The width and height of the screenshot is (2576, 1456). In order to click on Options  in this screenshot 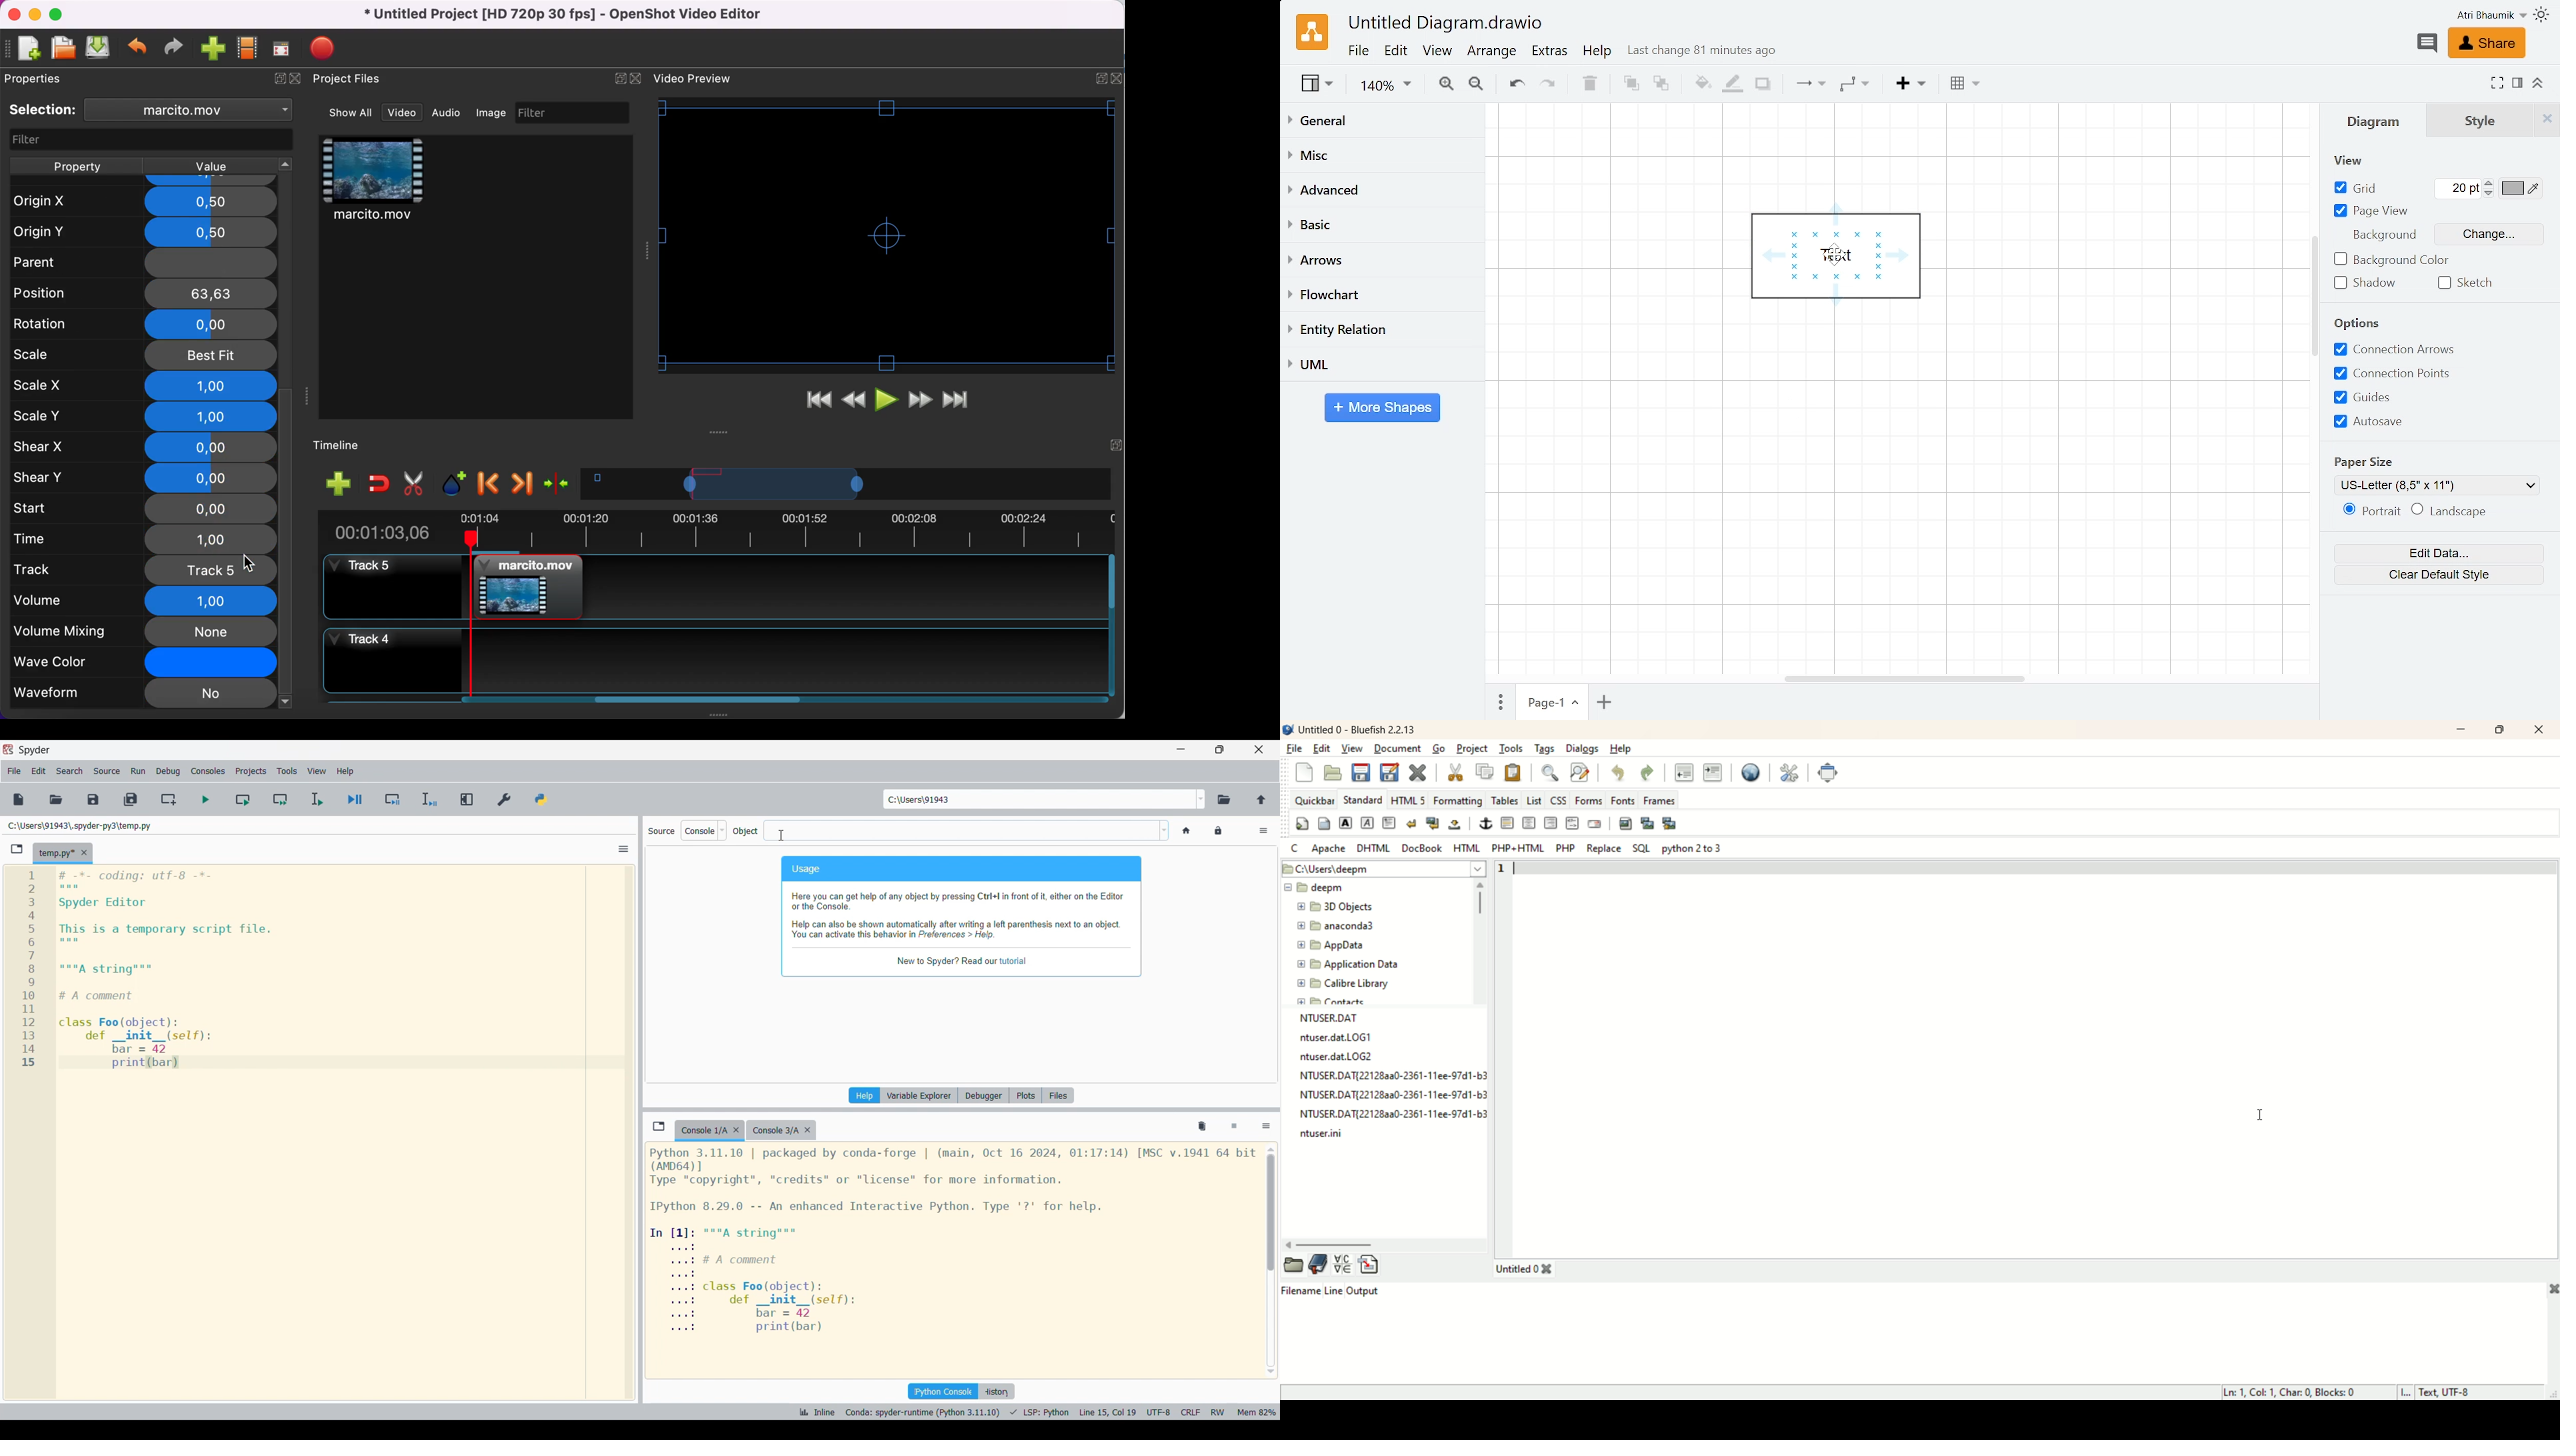, I will do `click(623, 849)`.